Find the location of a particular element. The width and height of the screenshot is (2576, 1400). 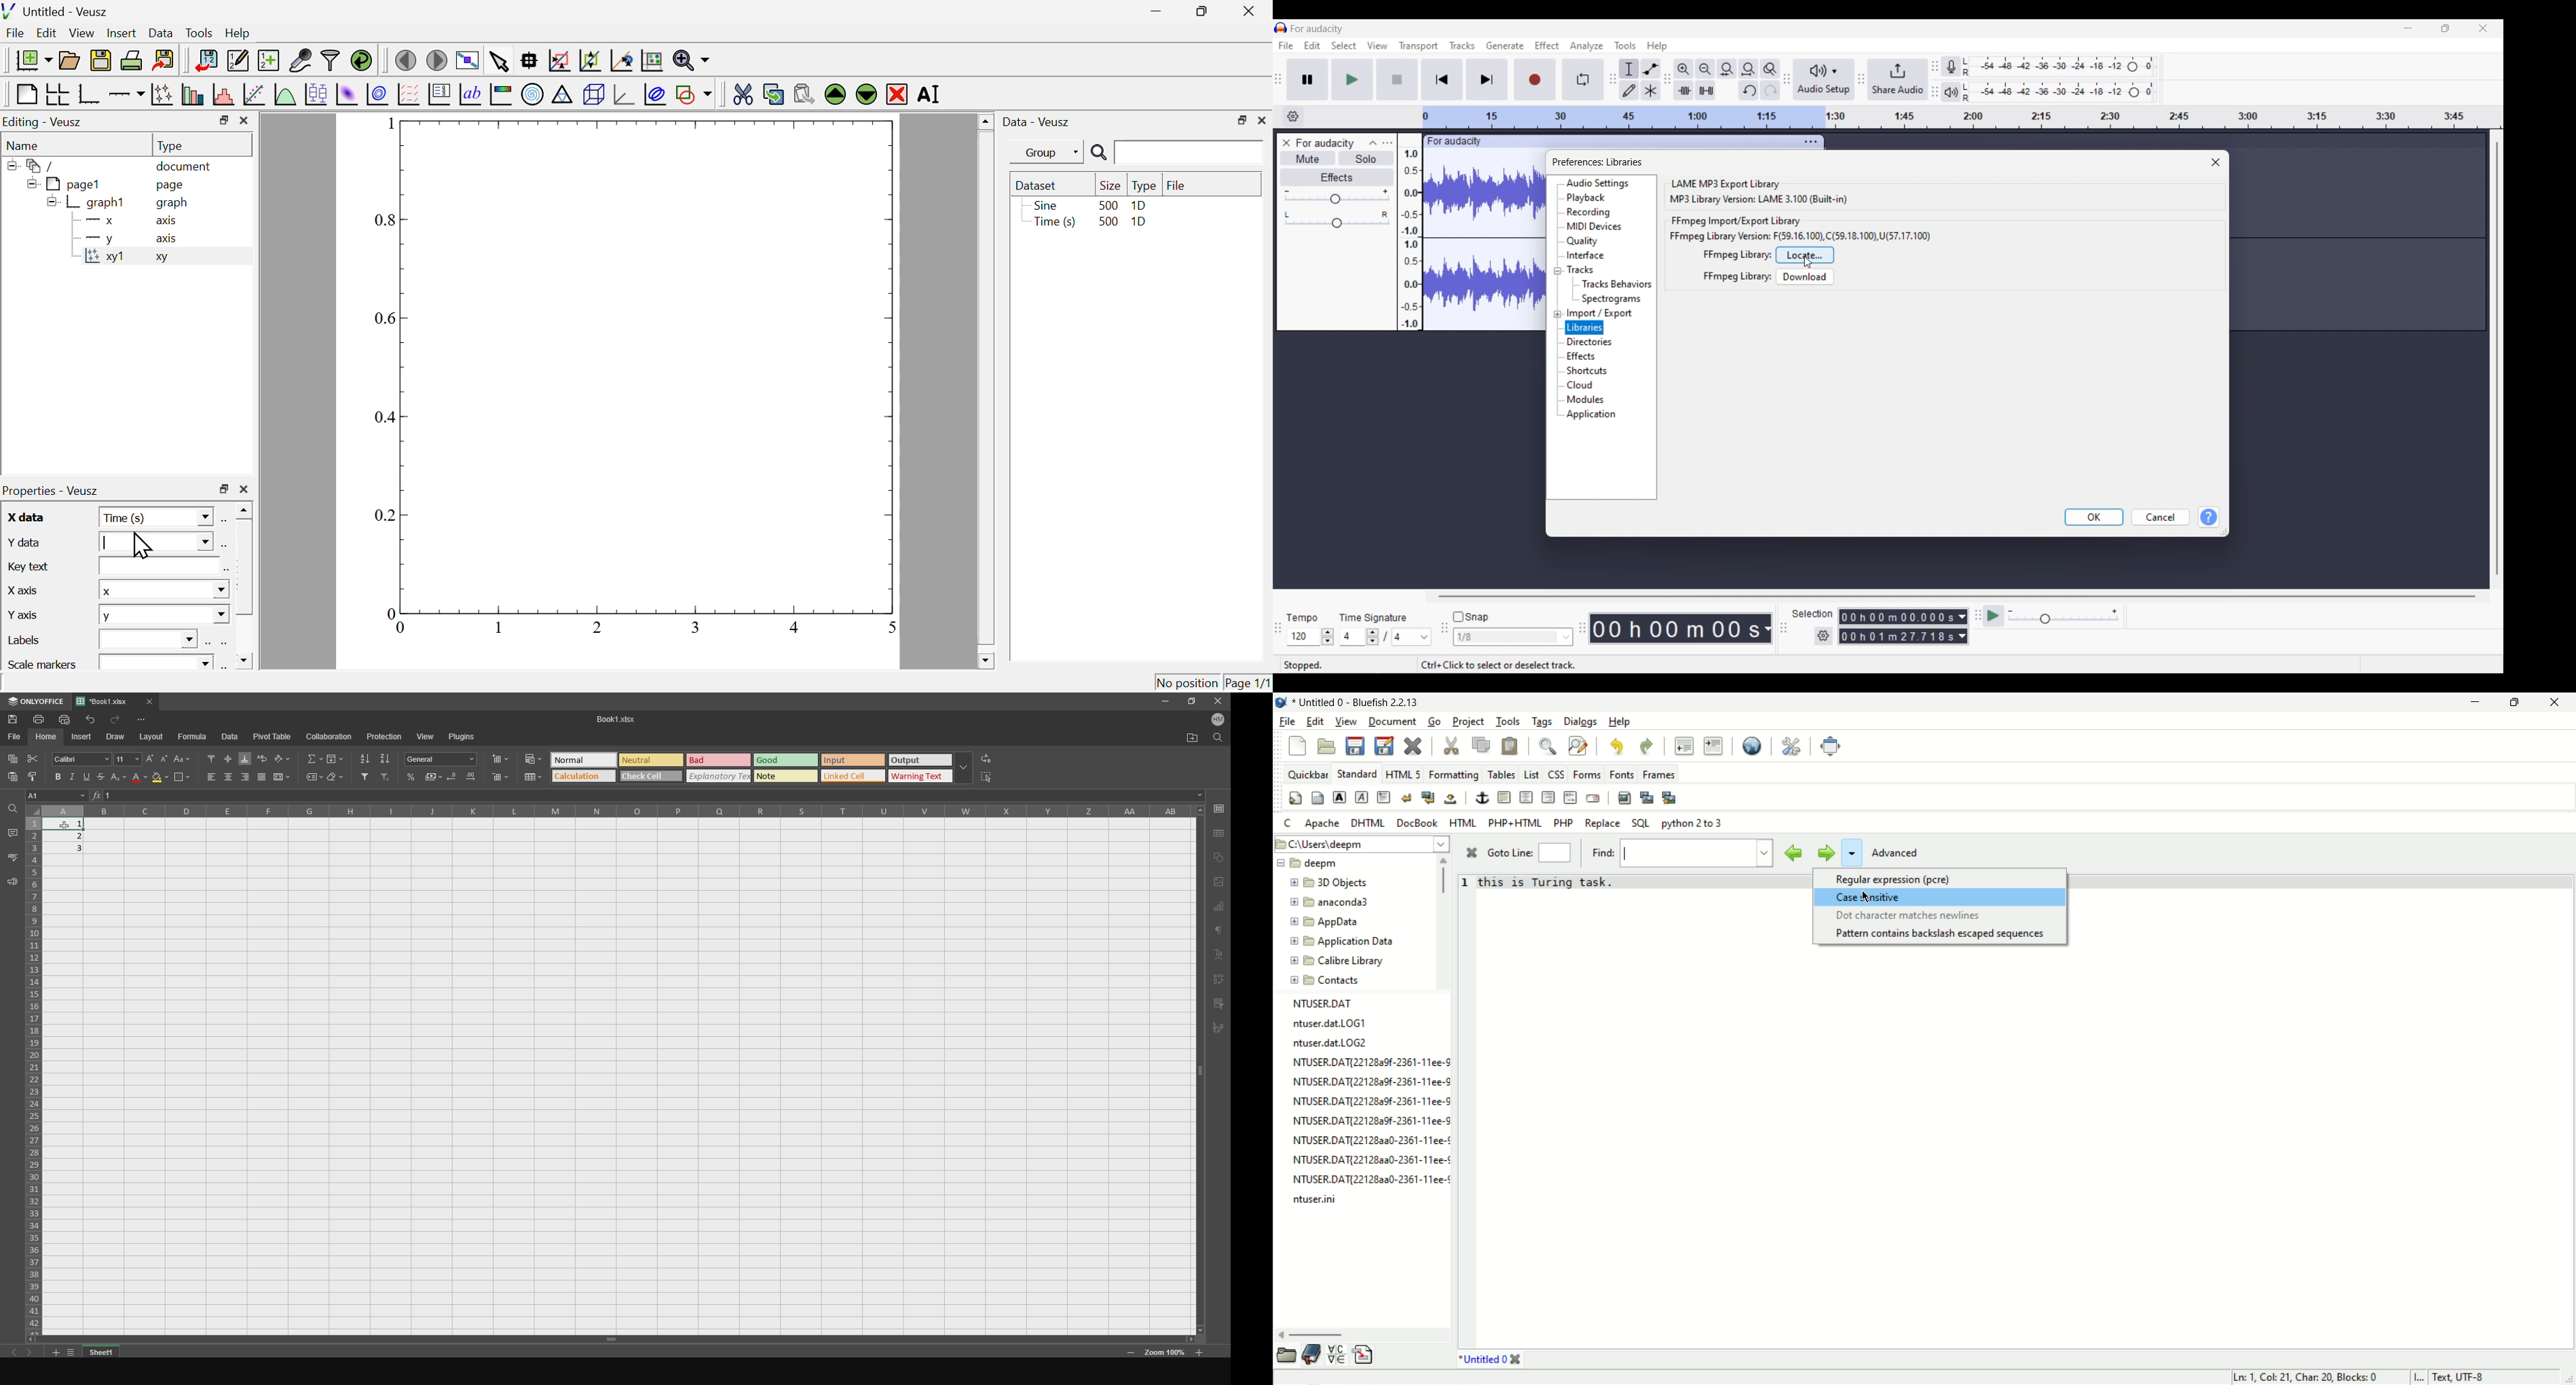

horizontal scroll bar is located at coordinates (1318, 1334).